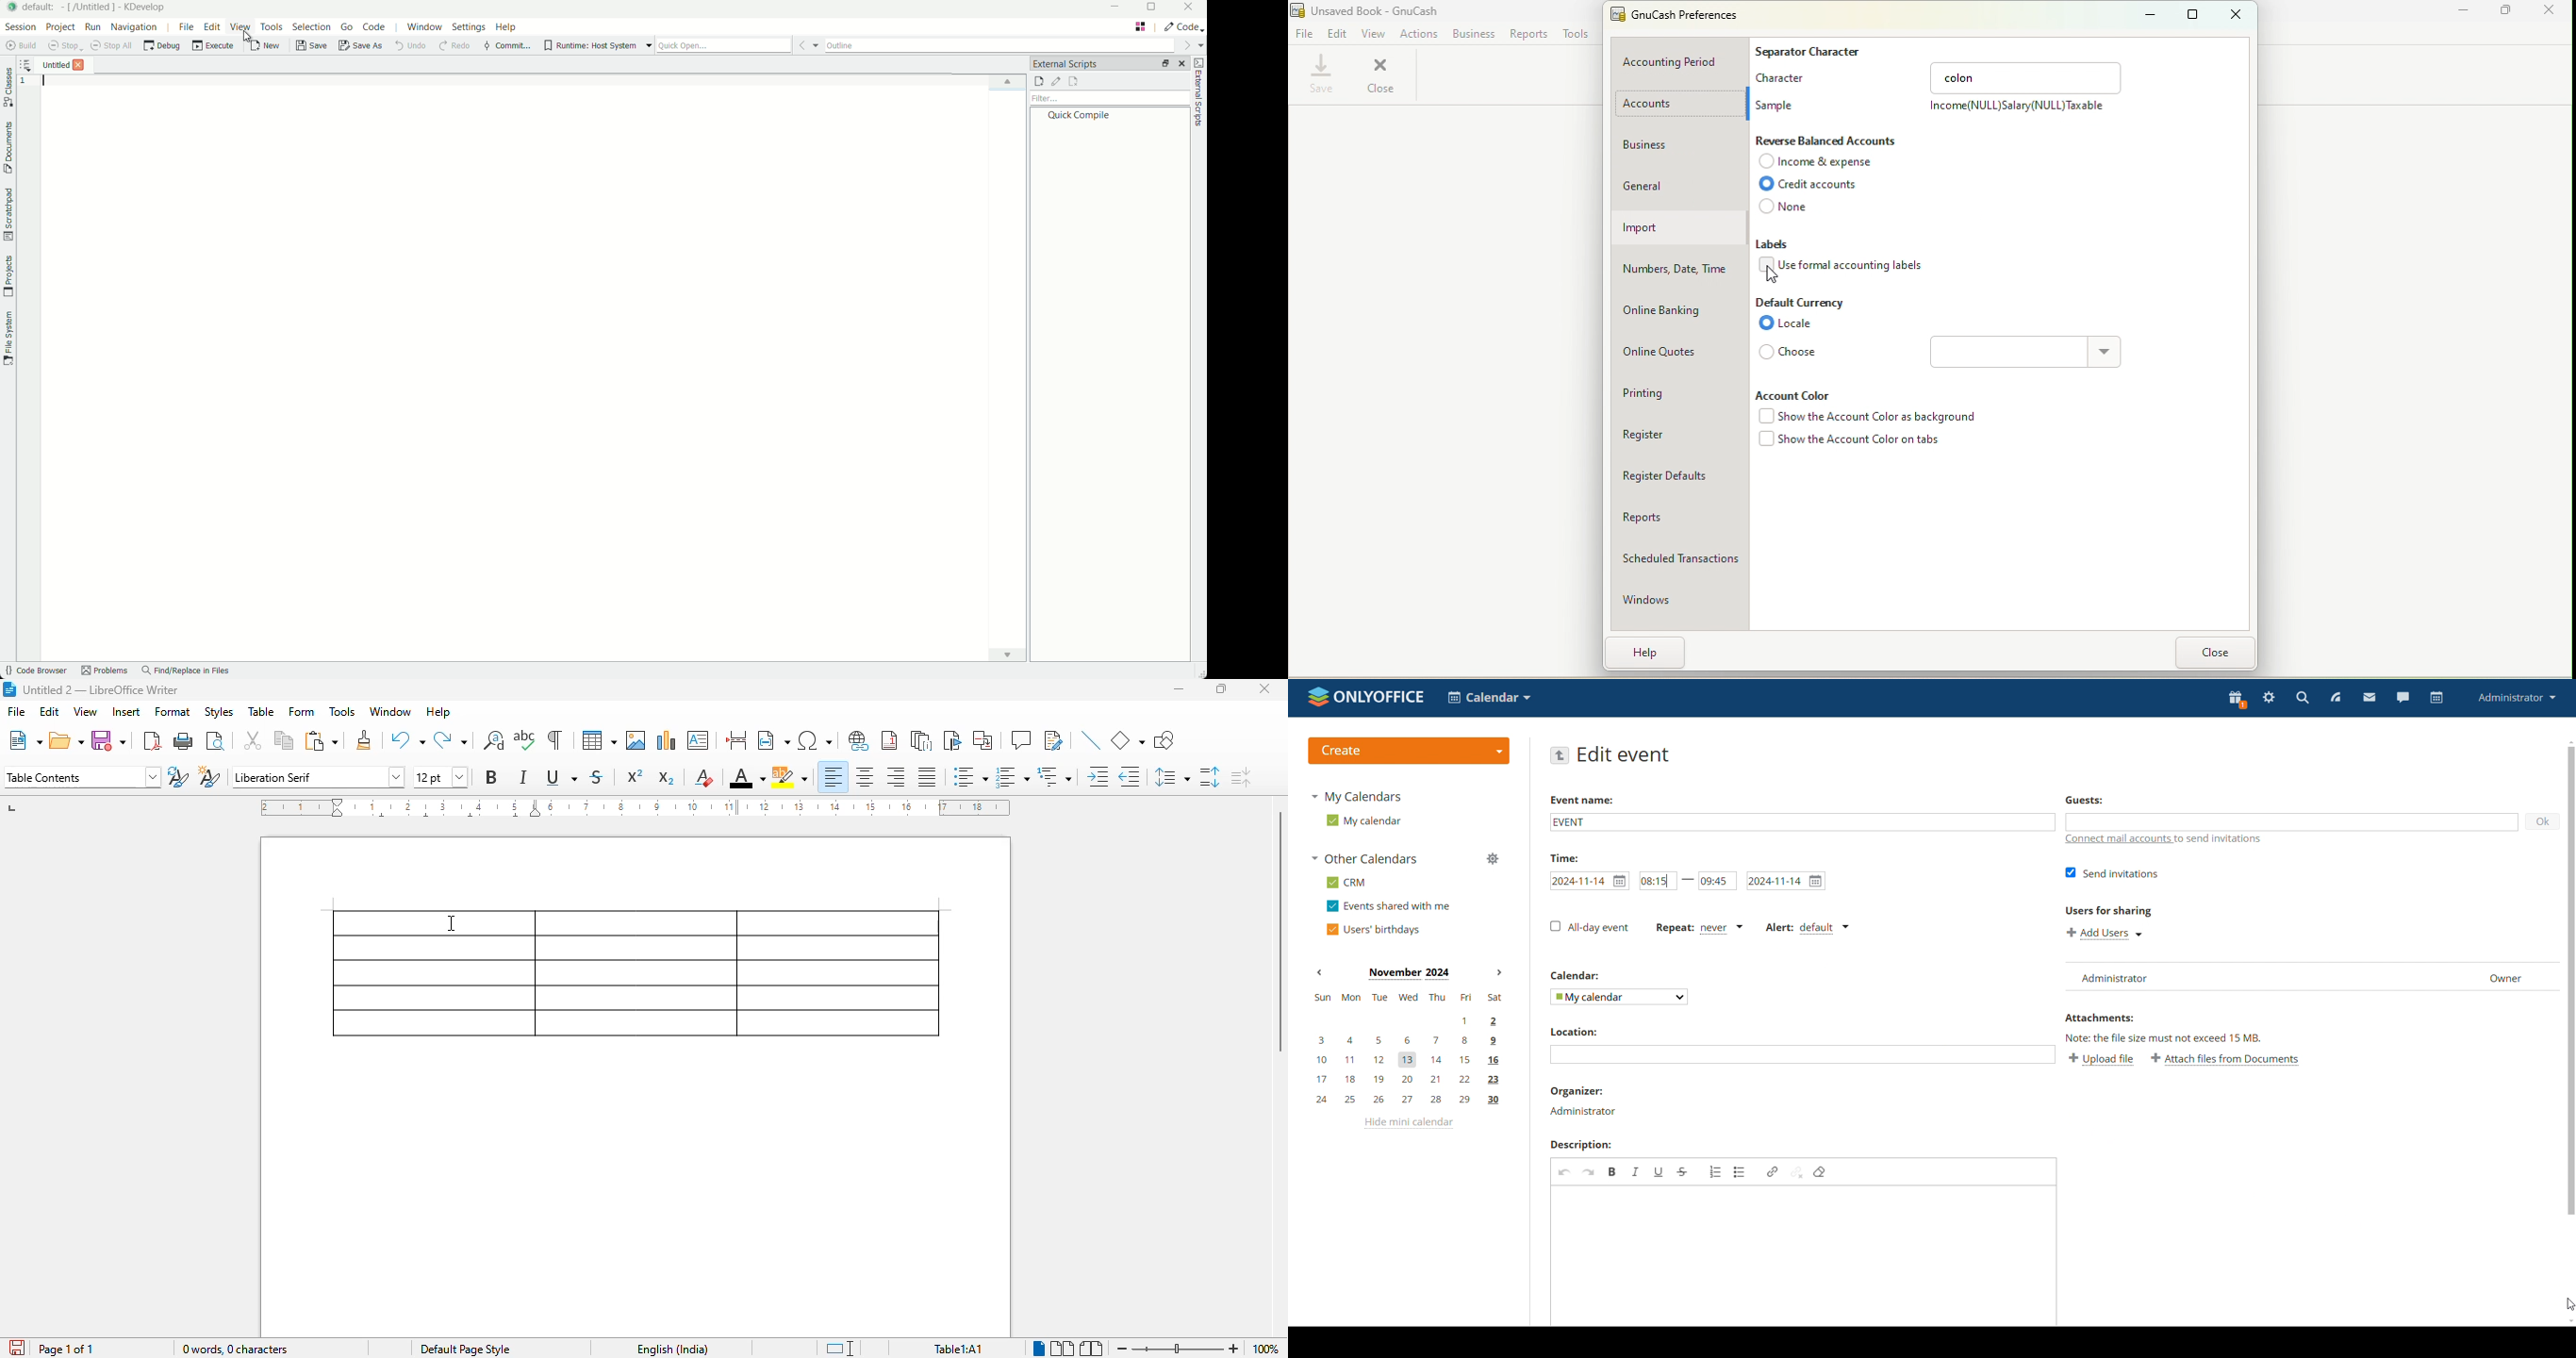 This screenshot has height=1372, width=2576. Describe the element at coordinates (2237, 14) in the screenshot. I see `Close` at that location.